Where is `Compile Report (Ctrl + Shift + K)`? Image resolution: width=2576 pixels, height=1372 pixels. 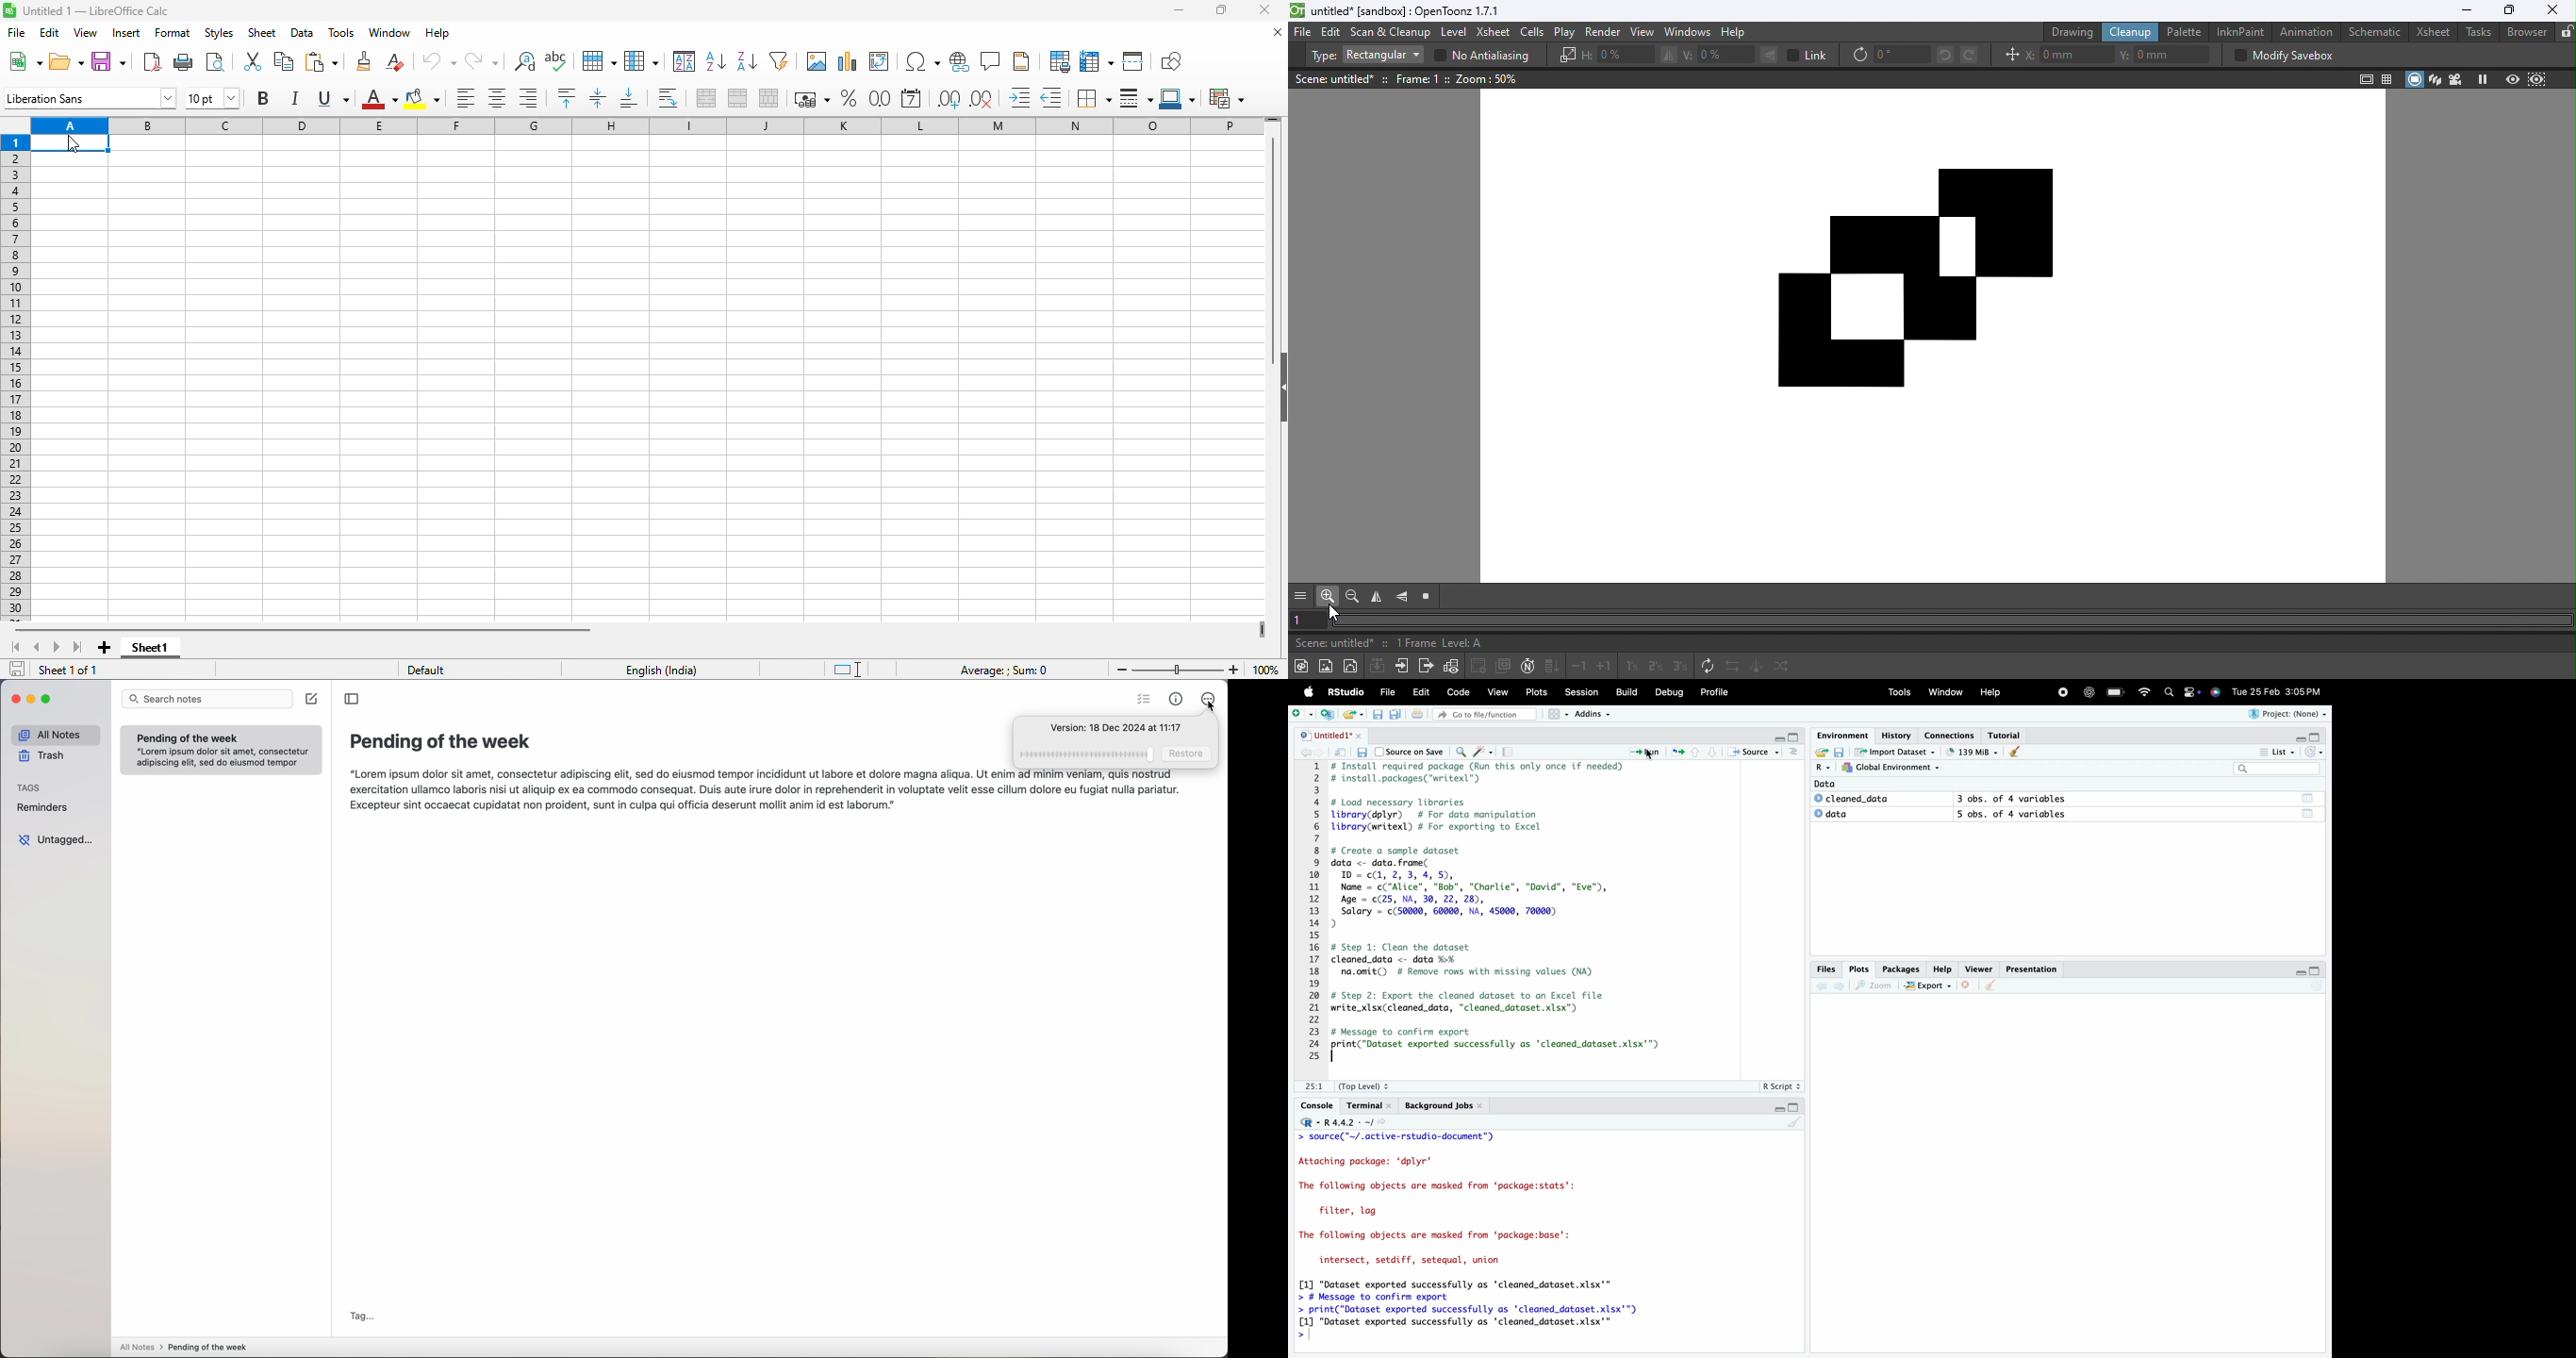 Compile Report (Ctrl + Shift + K) is located at coordinates (1507, 751).